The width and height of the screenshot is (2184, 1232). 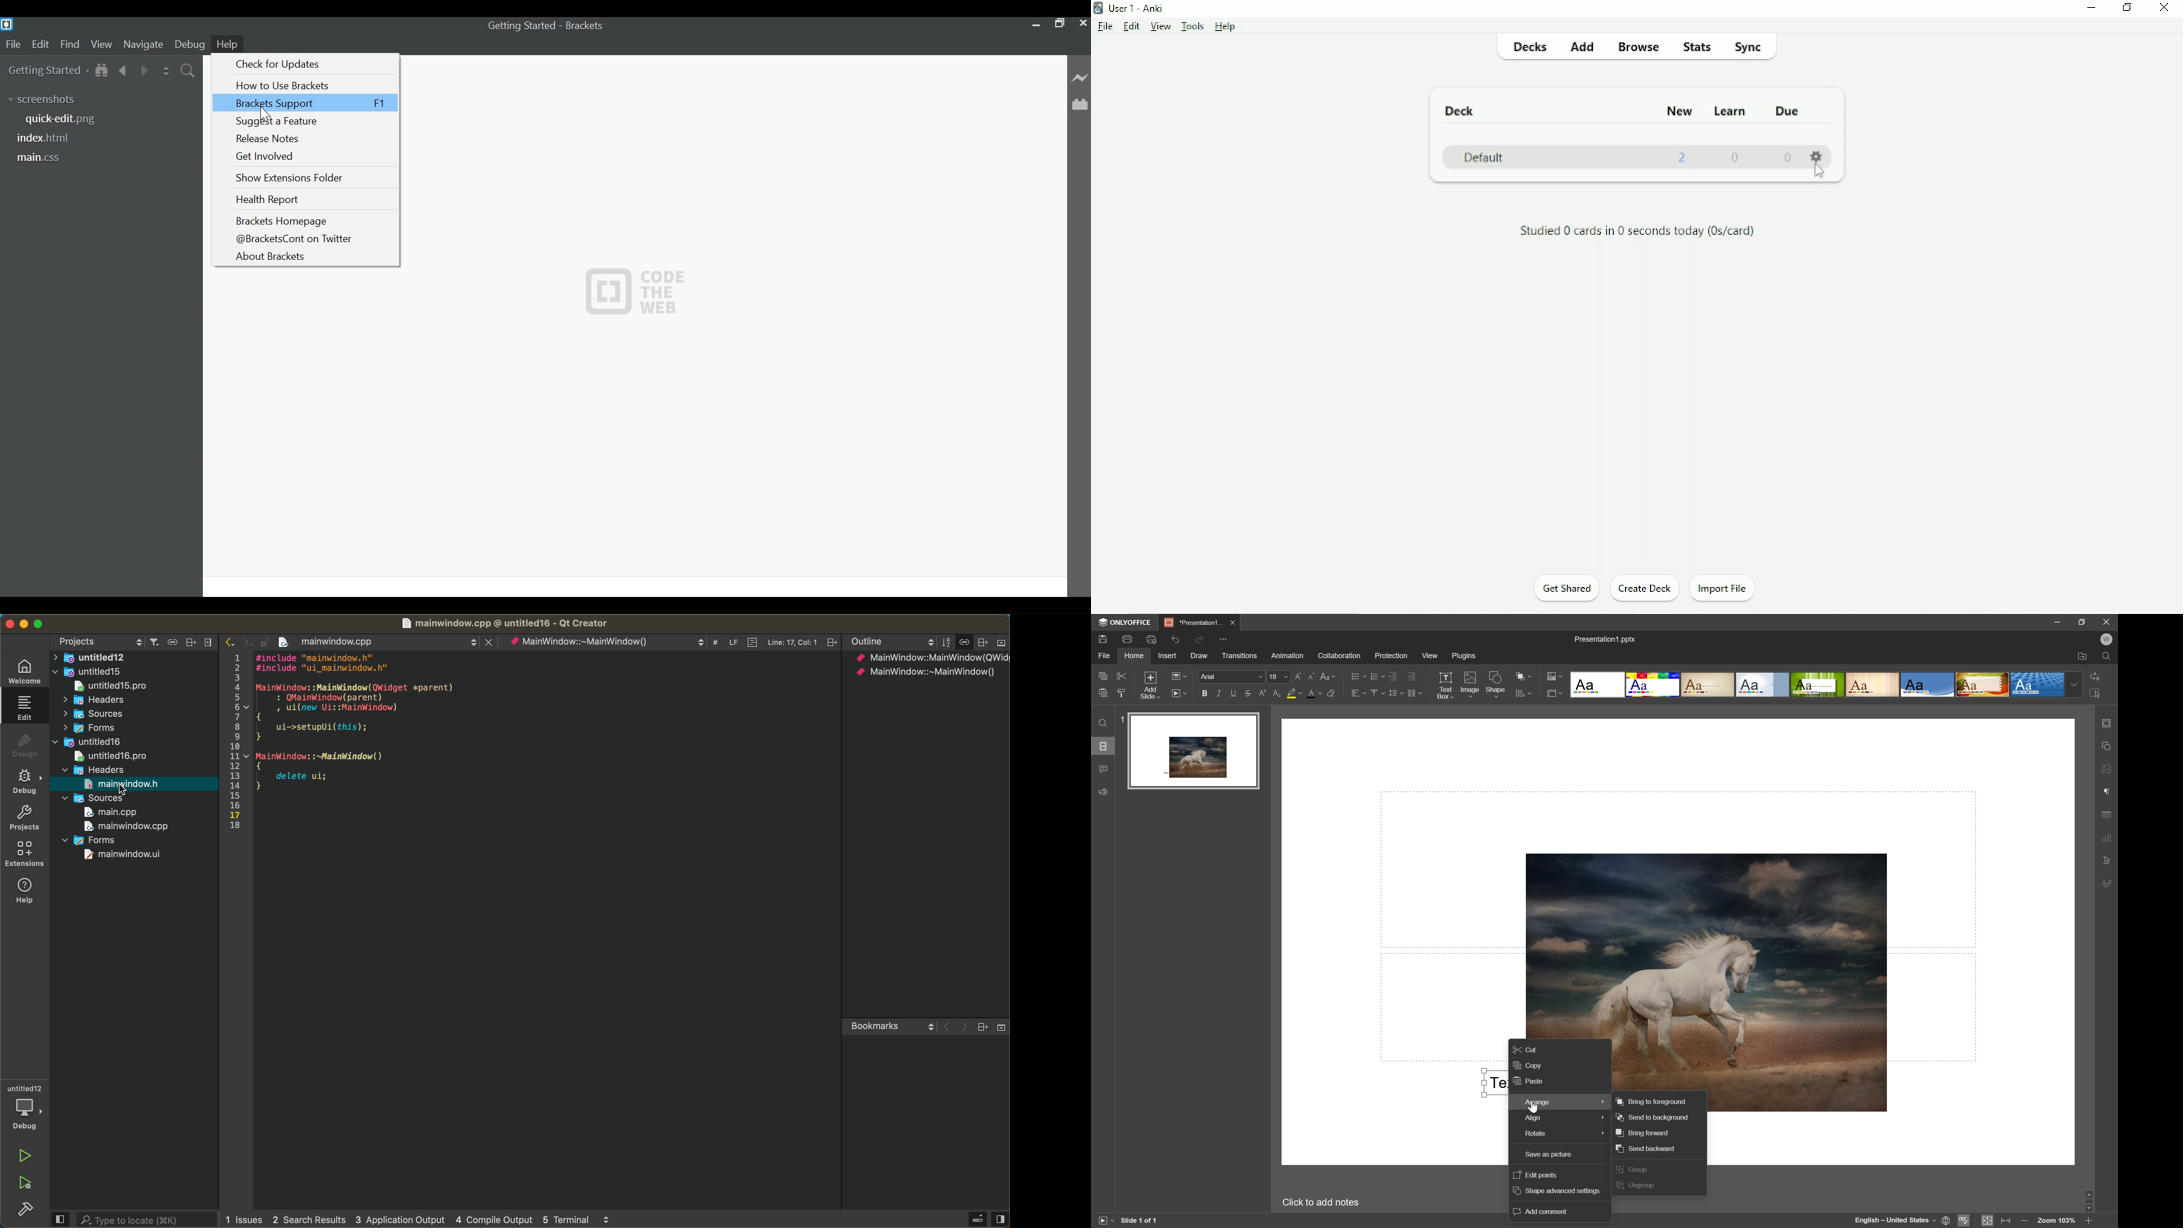 What do you see at coordinates (2163, 9) in the screenshot?
I see `Close` at bounding box center [2163, 9].